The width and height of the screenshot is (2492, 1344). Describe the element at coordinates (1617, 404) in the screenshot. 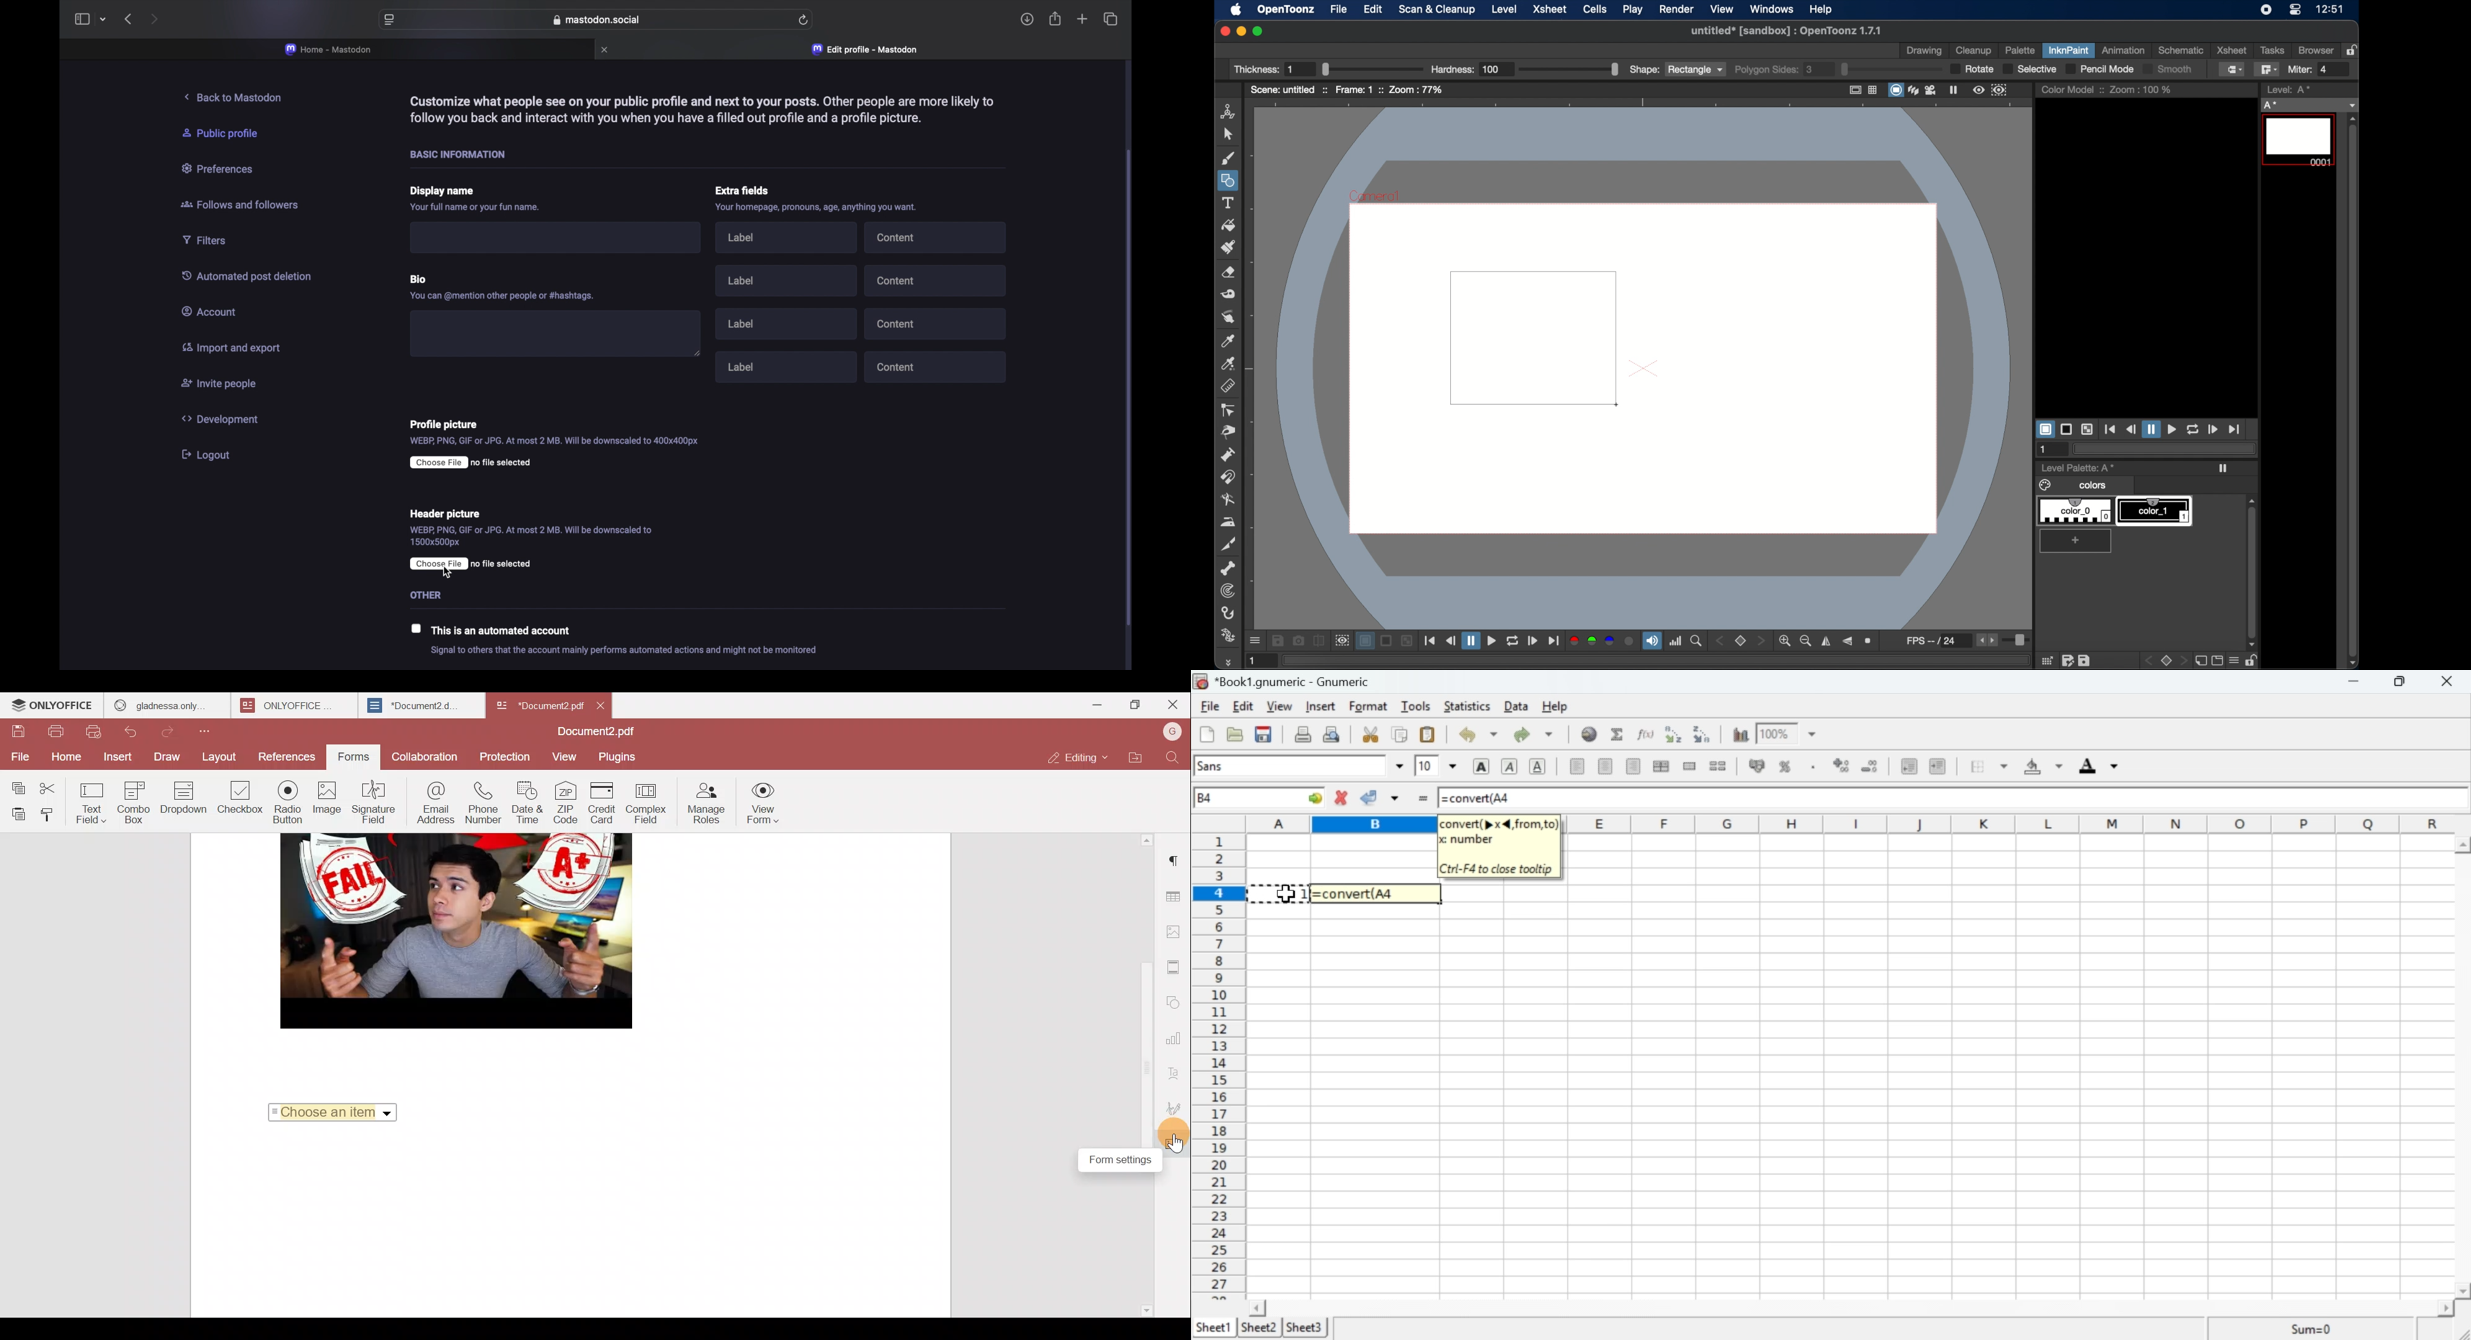

I see `cursor` at that location.